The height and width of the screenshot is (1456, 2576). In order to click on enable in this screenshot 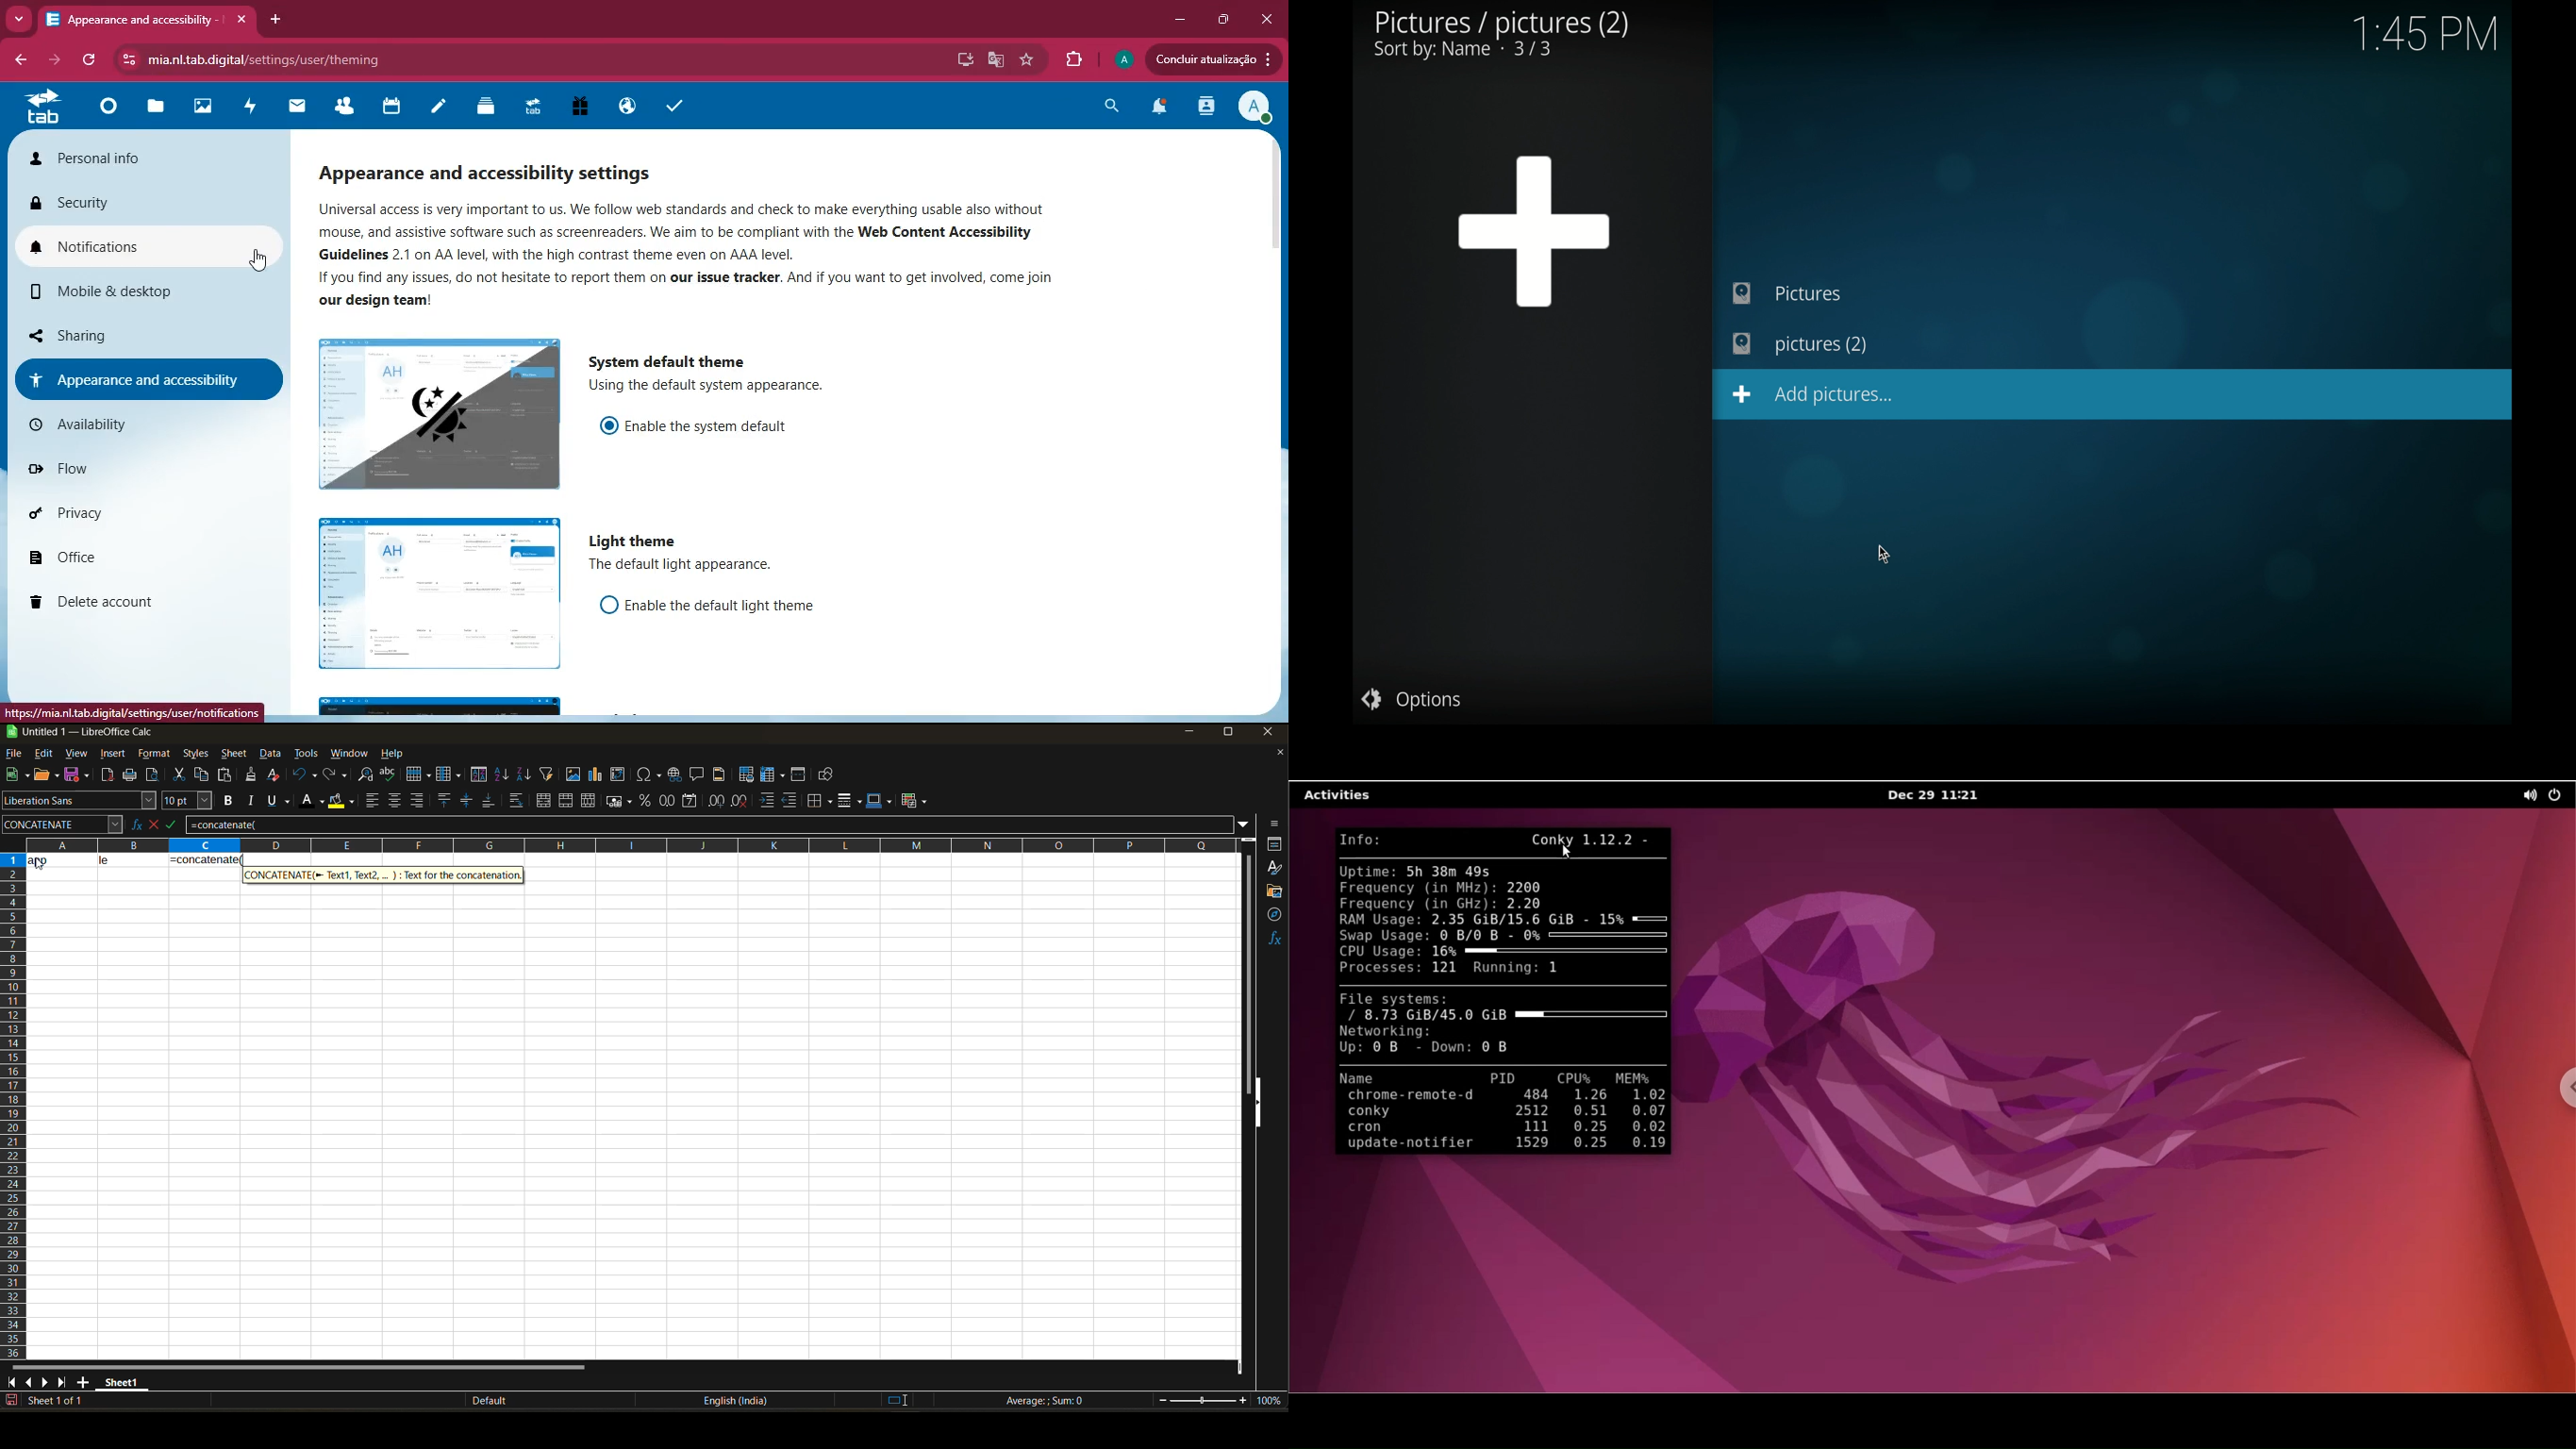, I will do `click(720, 607)`.